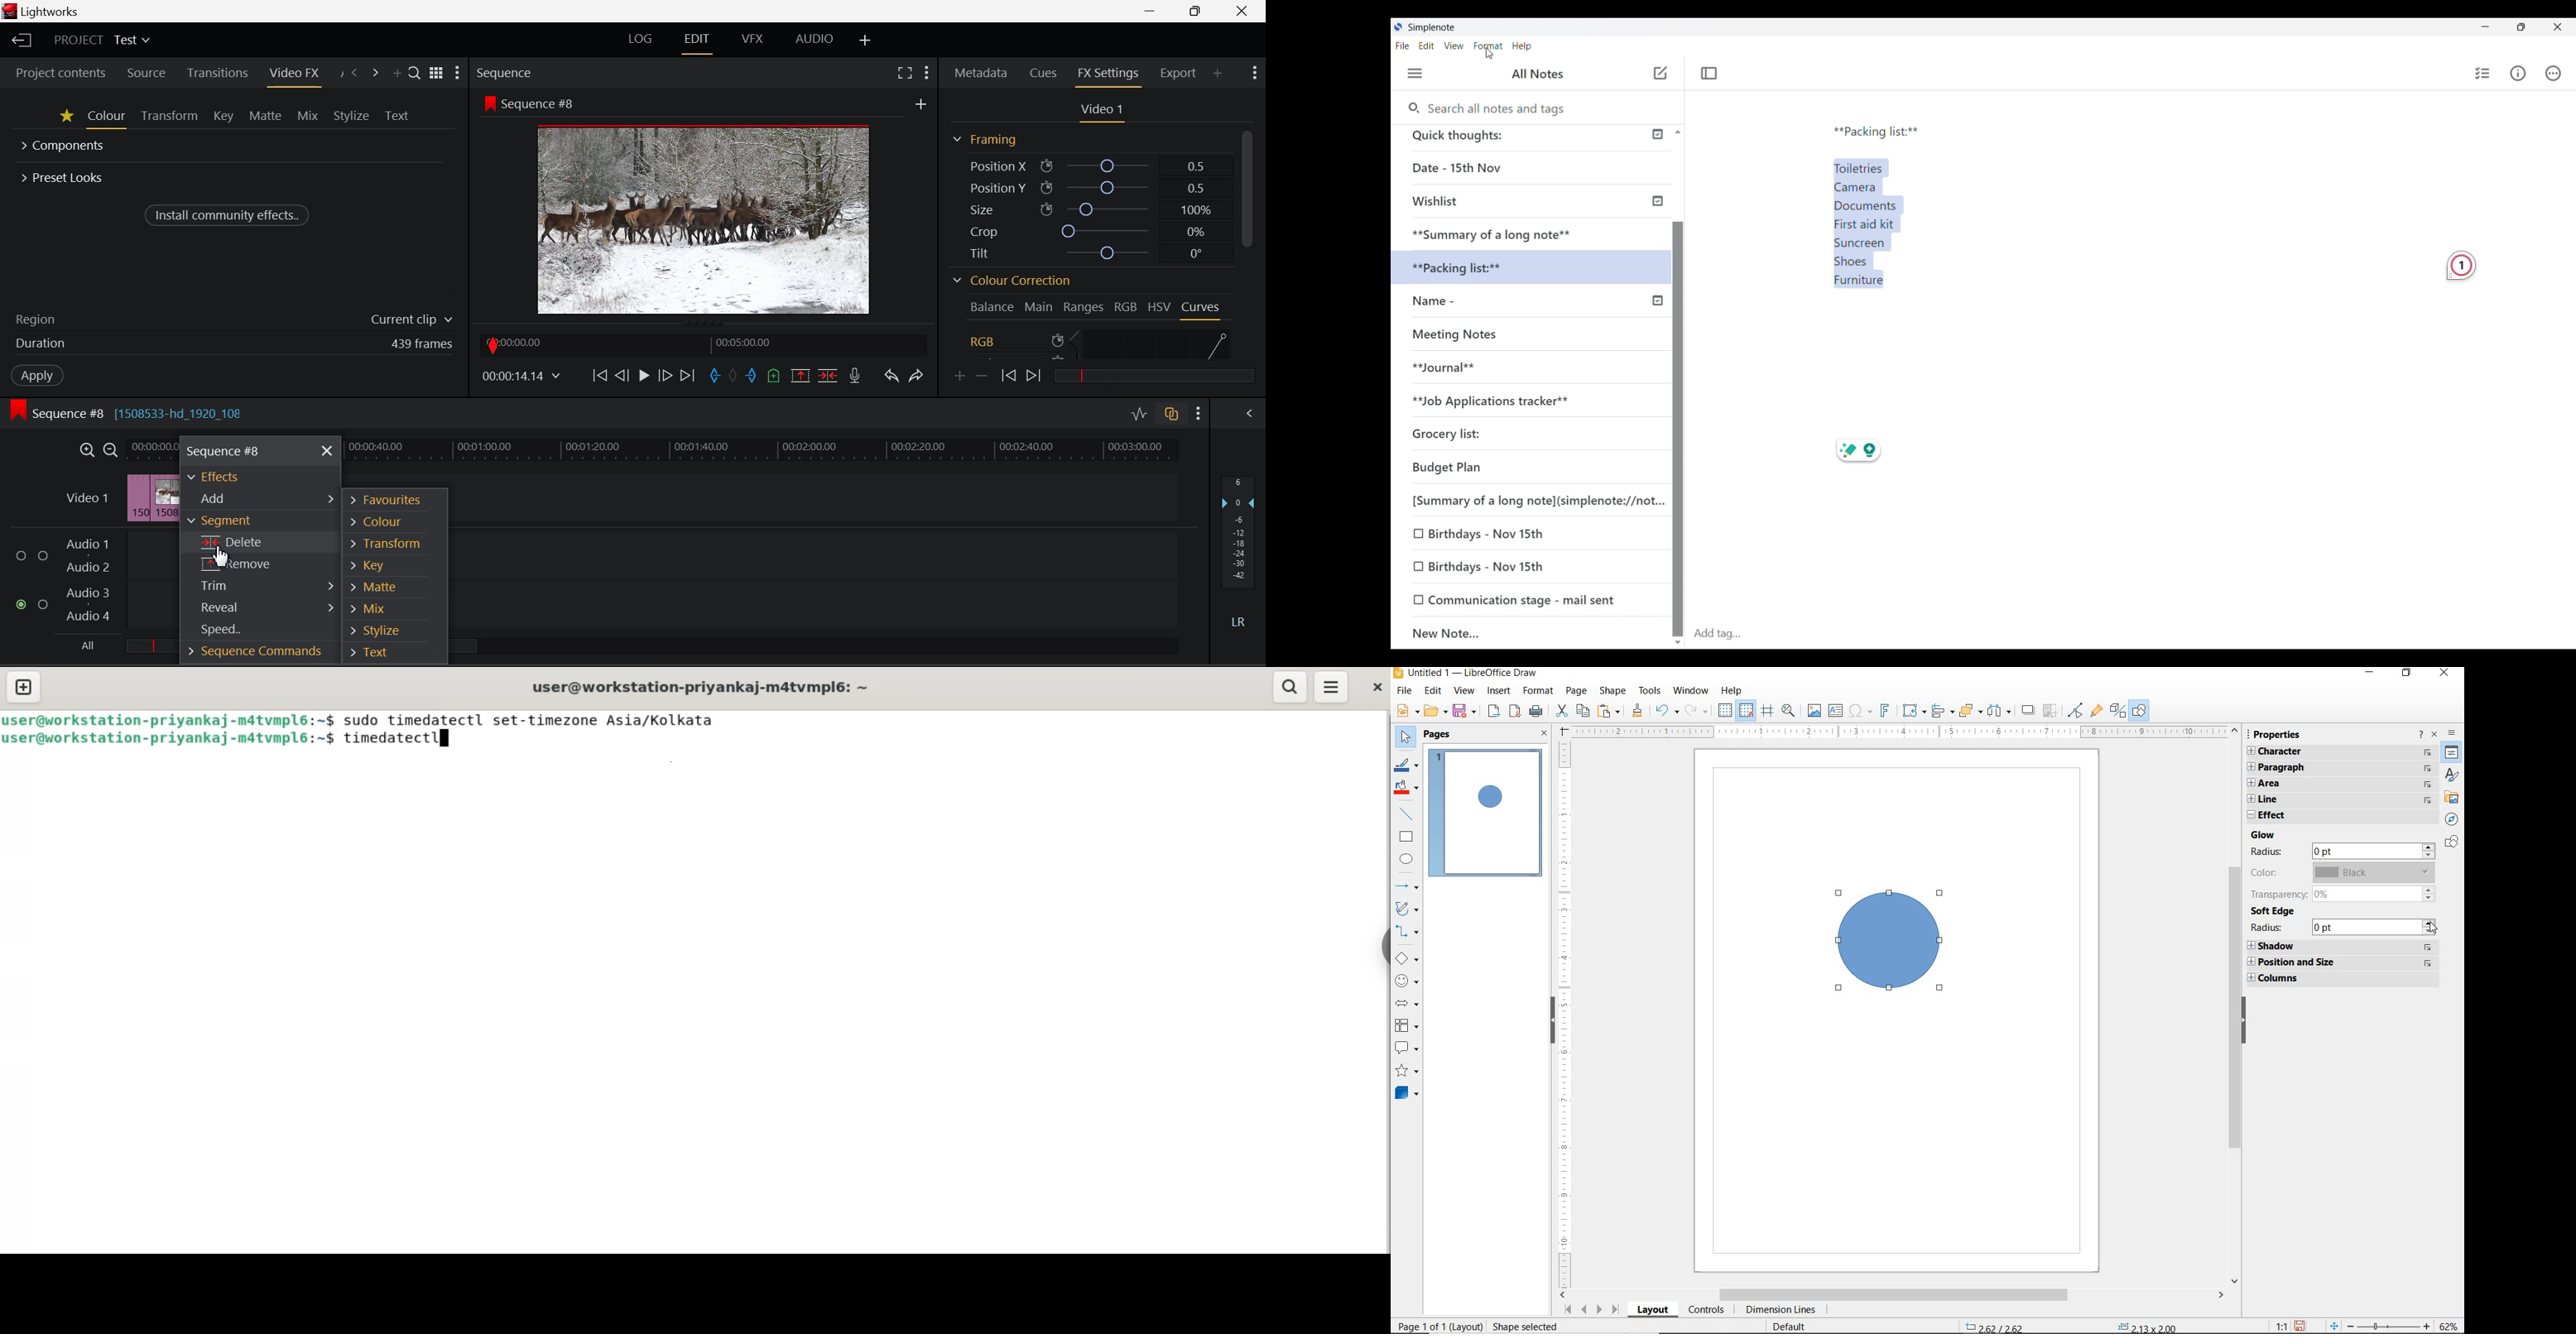 This screenshot has width=2576, height=1344. Describe the element at coordinates (1769, 712) in the screenshot. I see `` at that location.